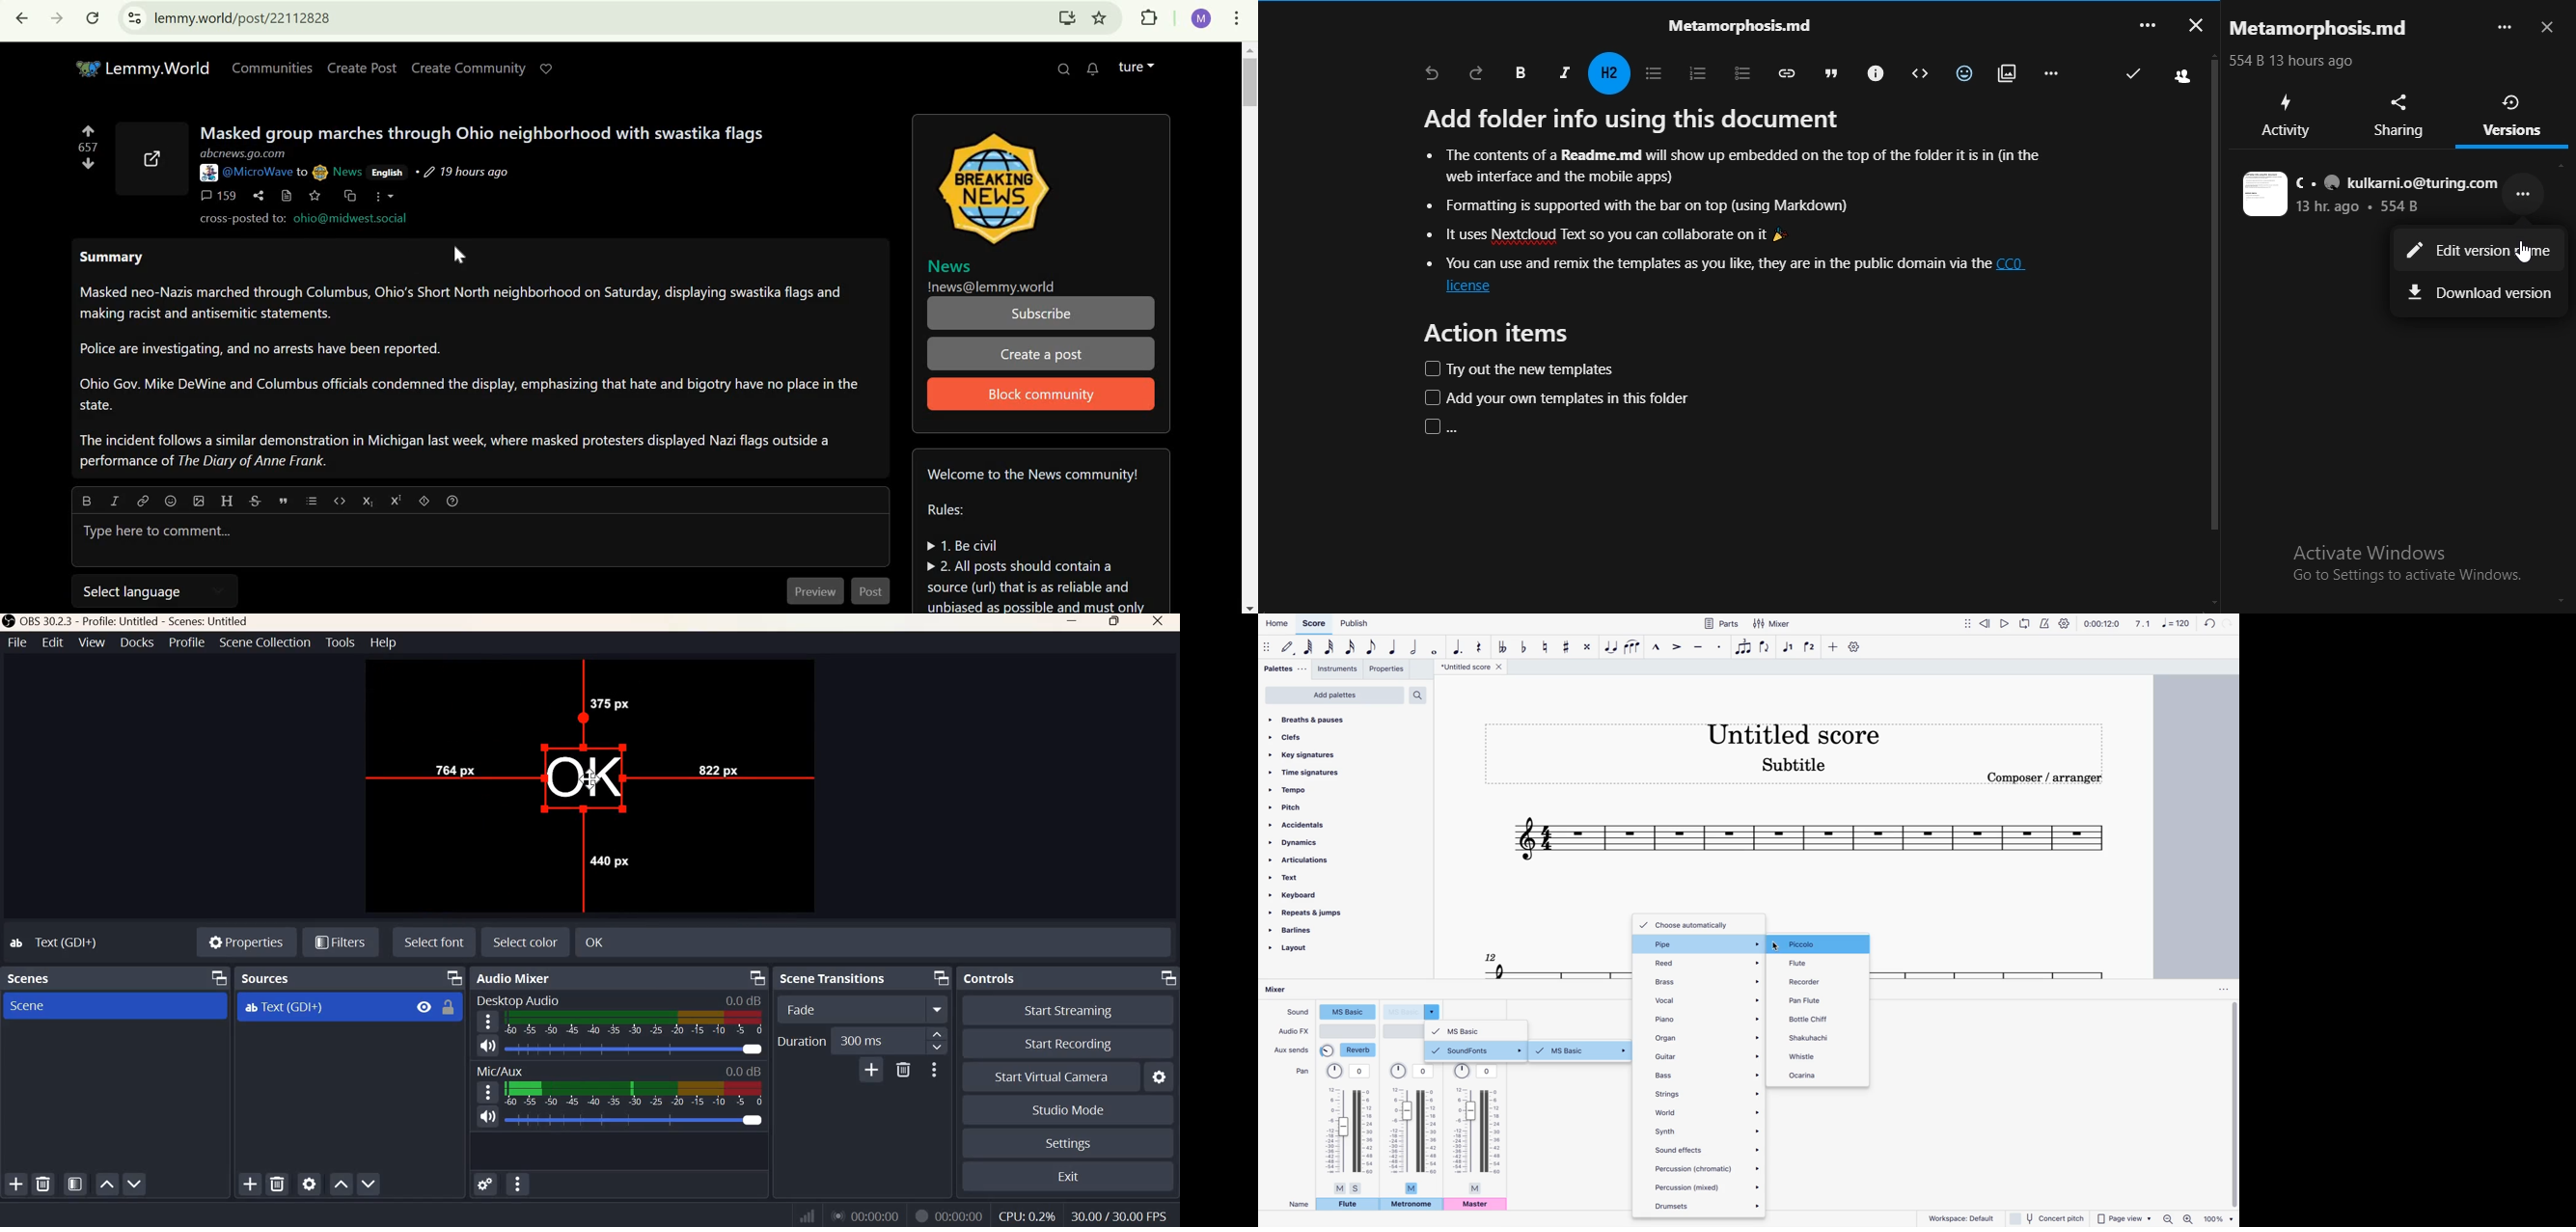 The width and height of the screenshot is (2576, 1232). What do you see at coordinates (1411, 1205) in the screenshot?
I see `metronome` at bounding box center [1411, 1205].